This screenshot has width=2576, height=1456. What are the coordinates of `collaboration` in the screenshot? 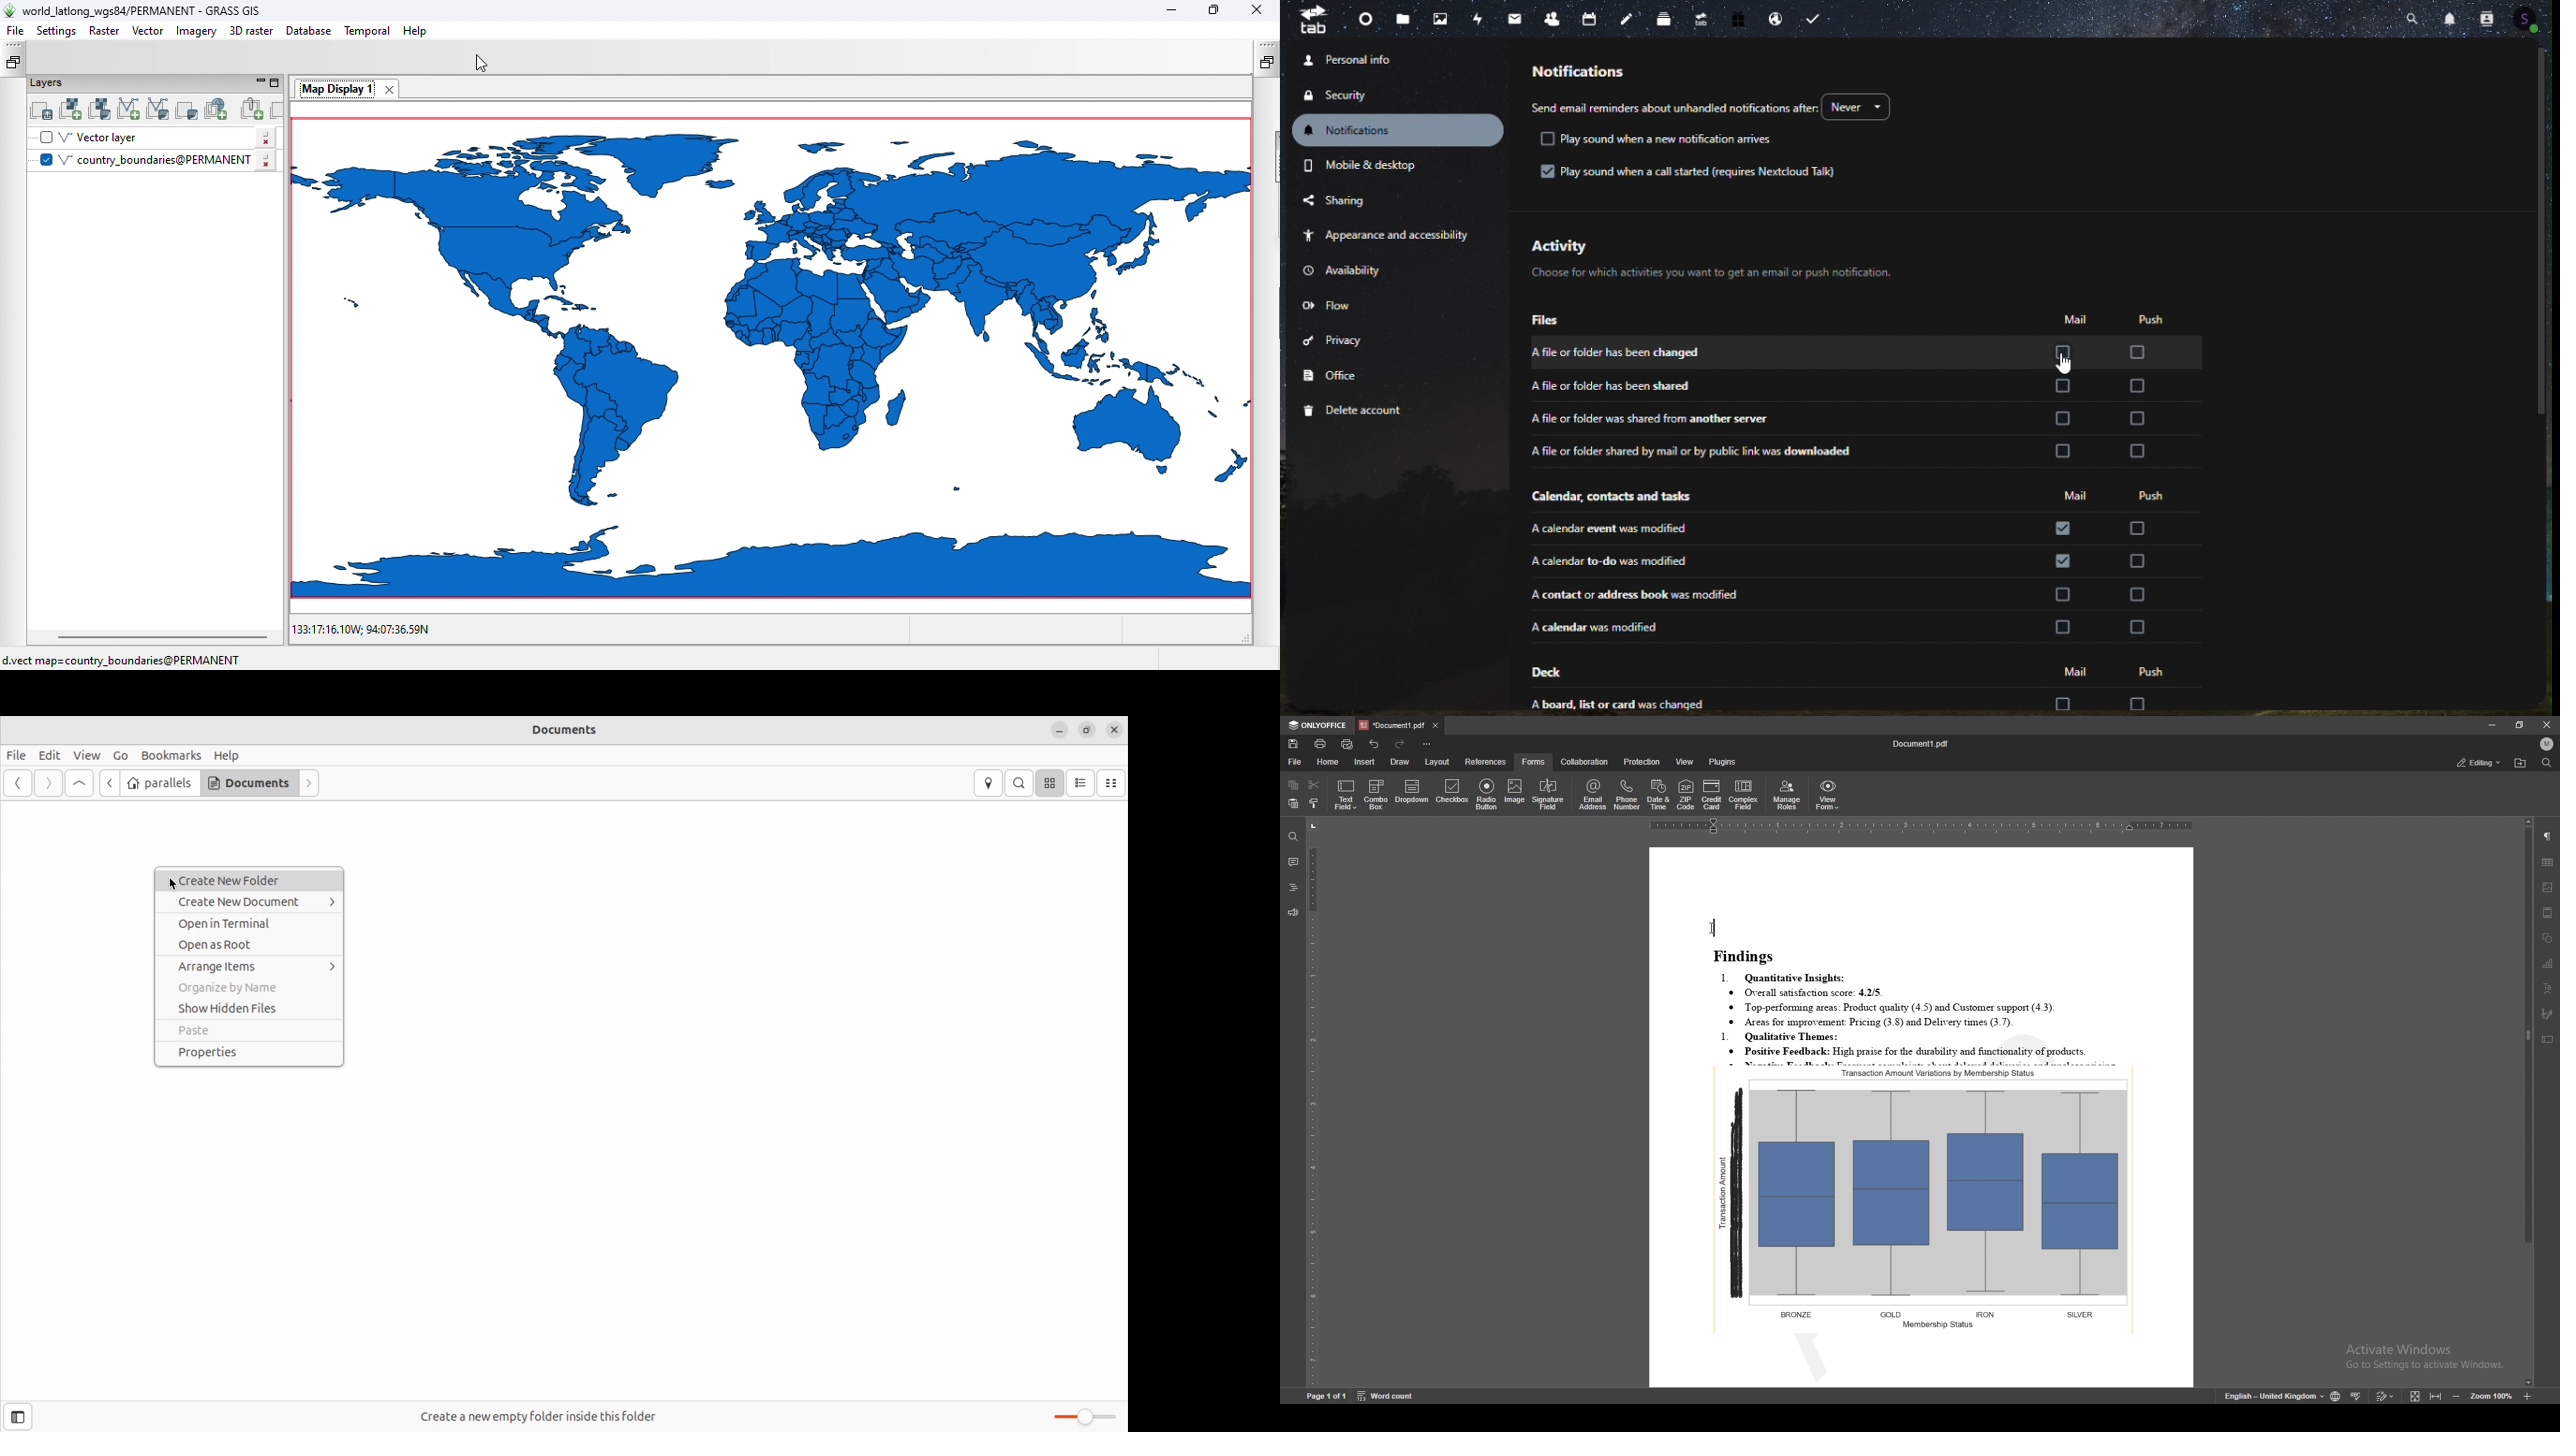 It's located at (1586, 761).